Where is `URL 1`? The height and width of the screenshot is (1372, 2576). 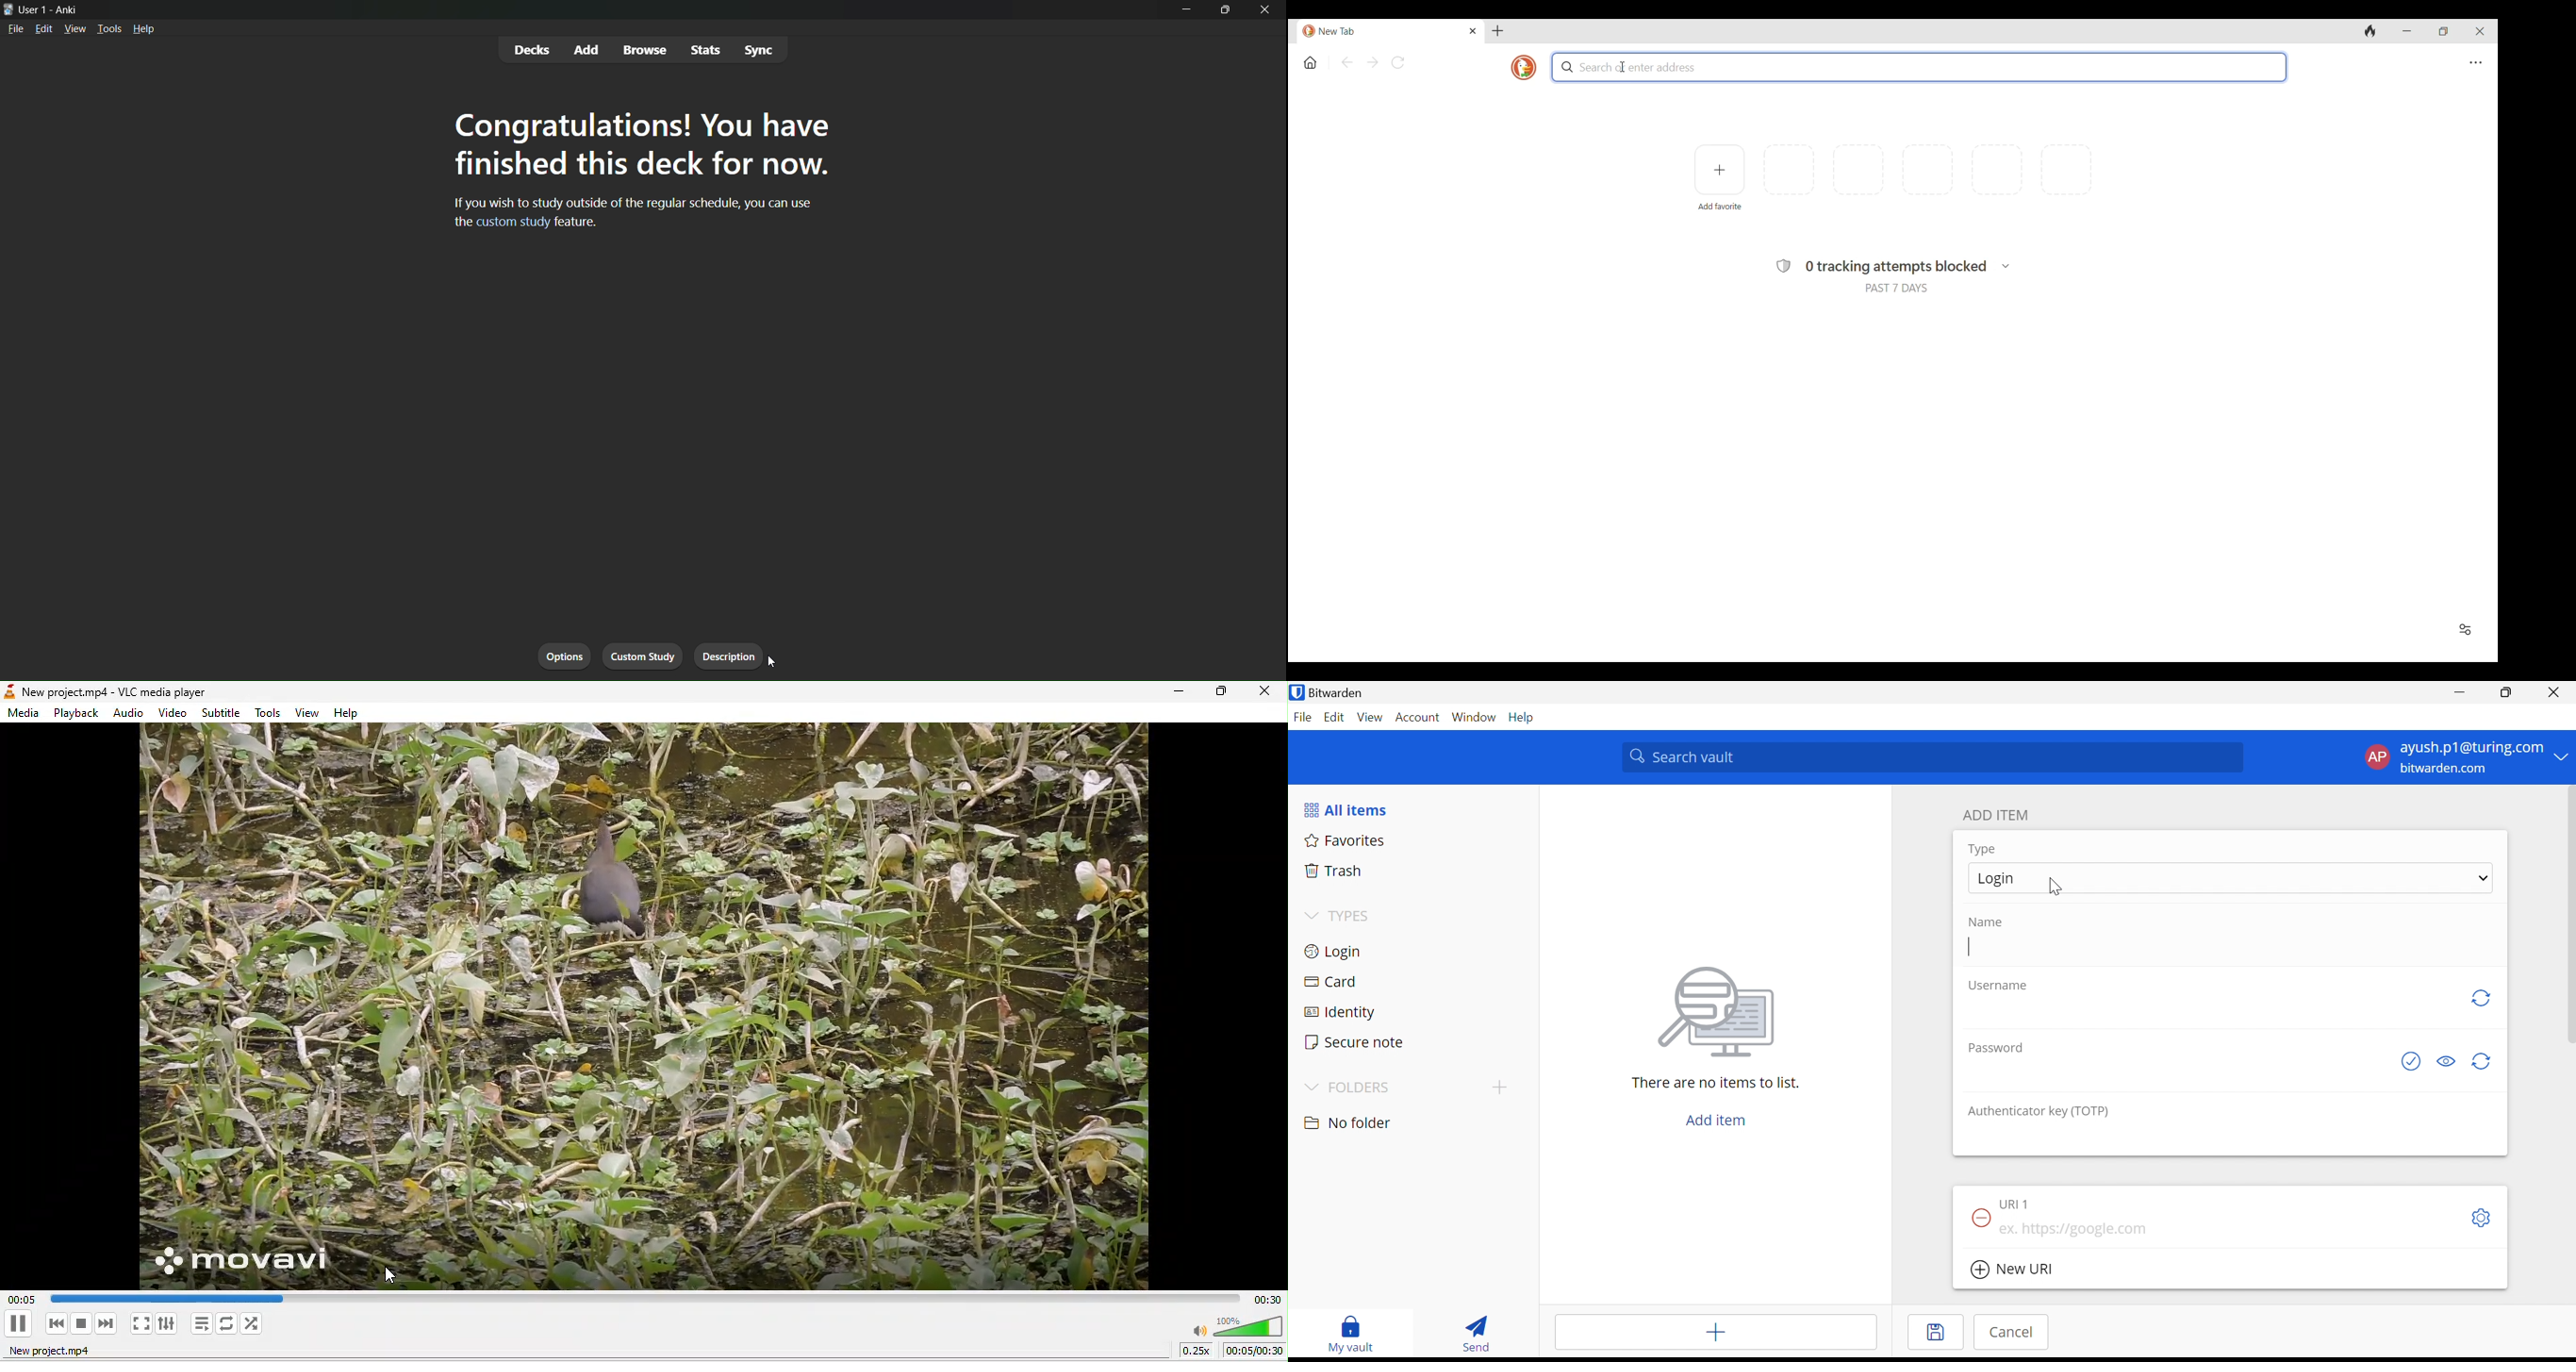 URL 1 is located at coordinates (2019, 1203).